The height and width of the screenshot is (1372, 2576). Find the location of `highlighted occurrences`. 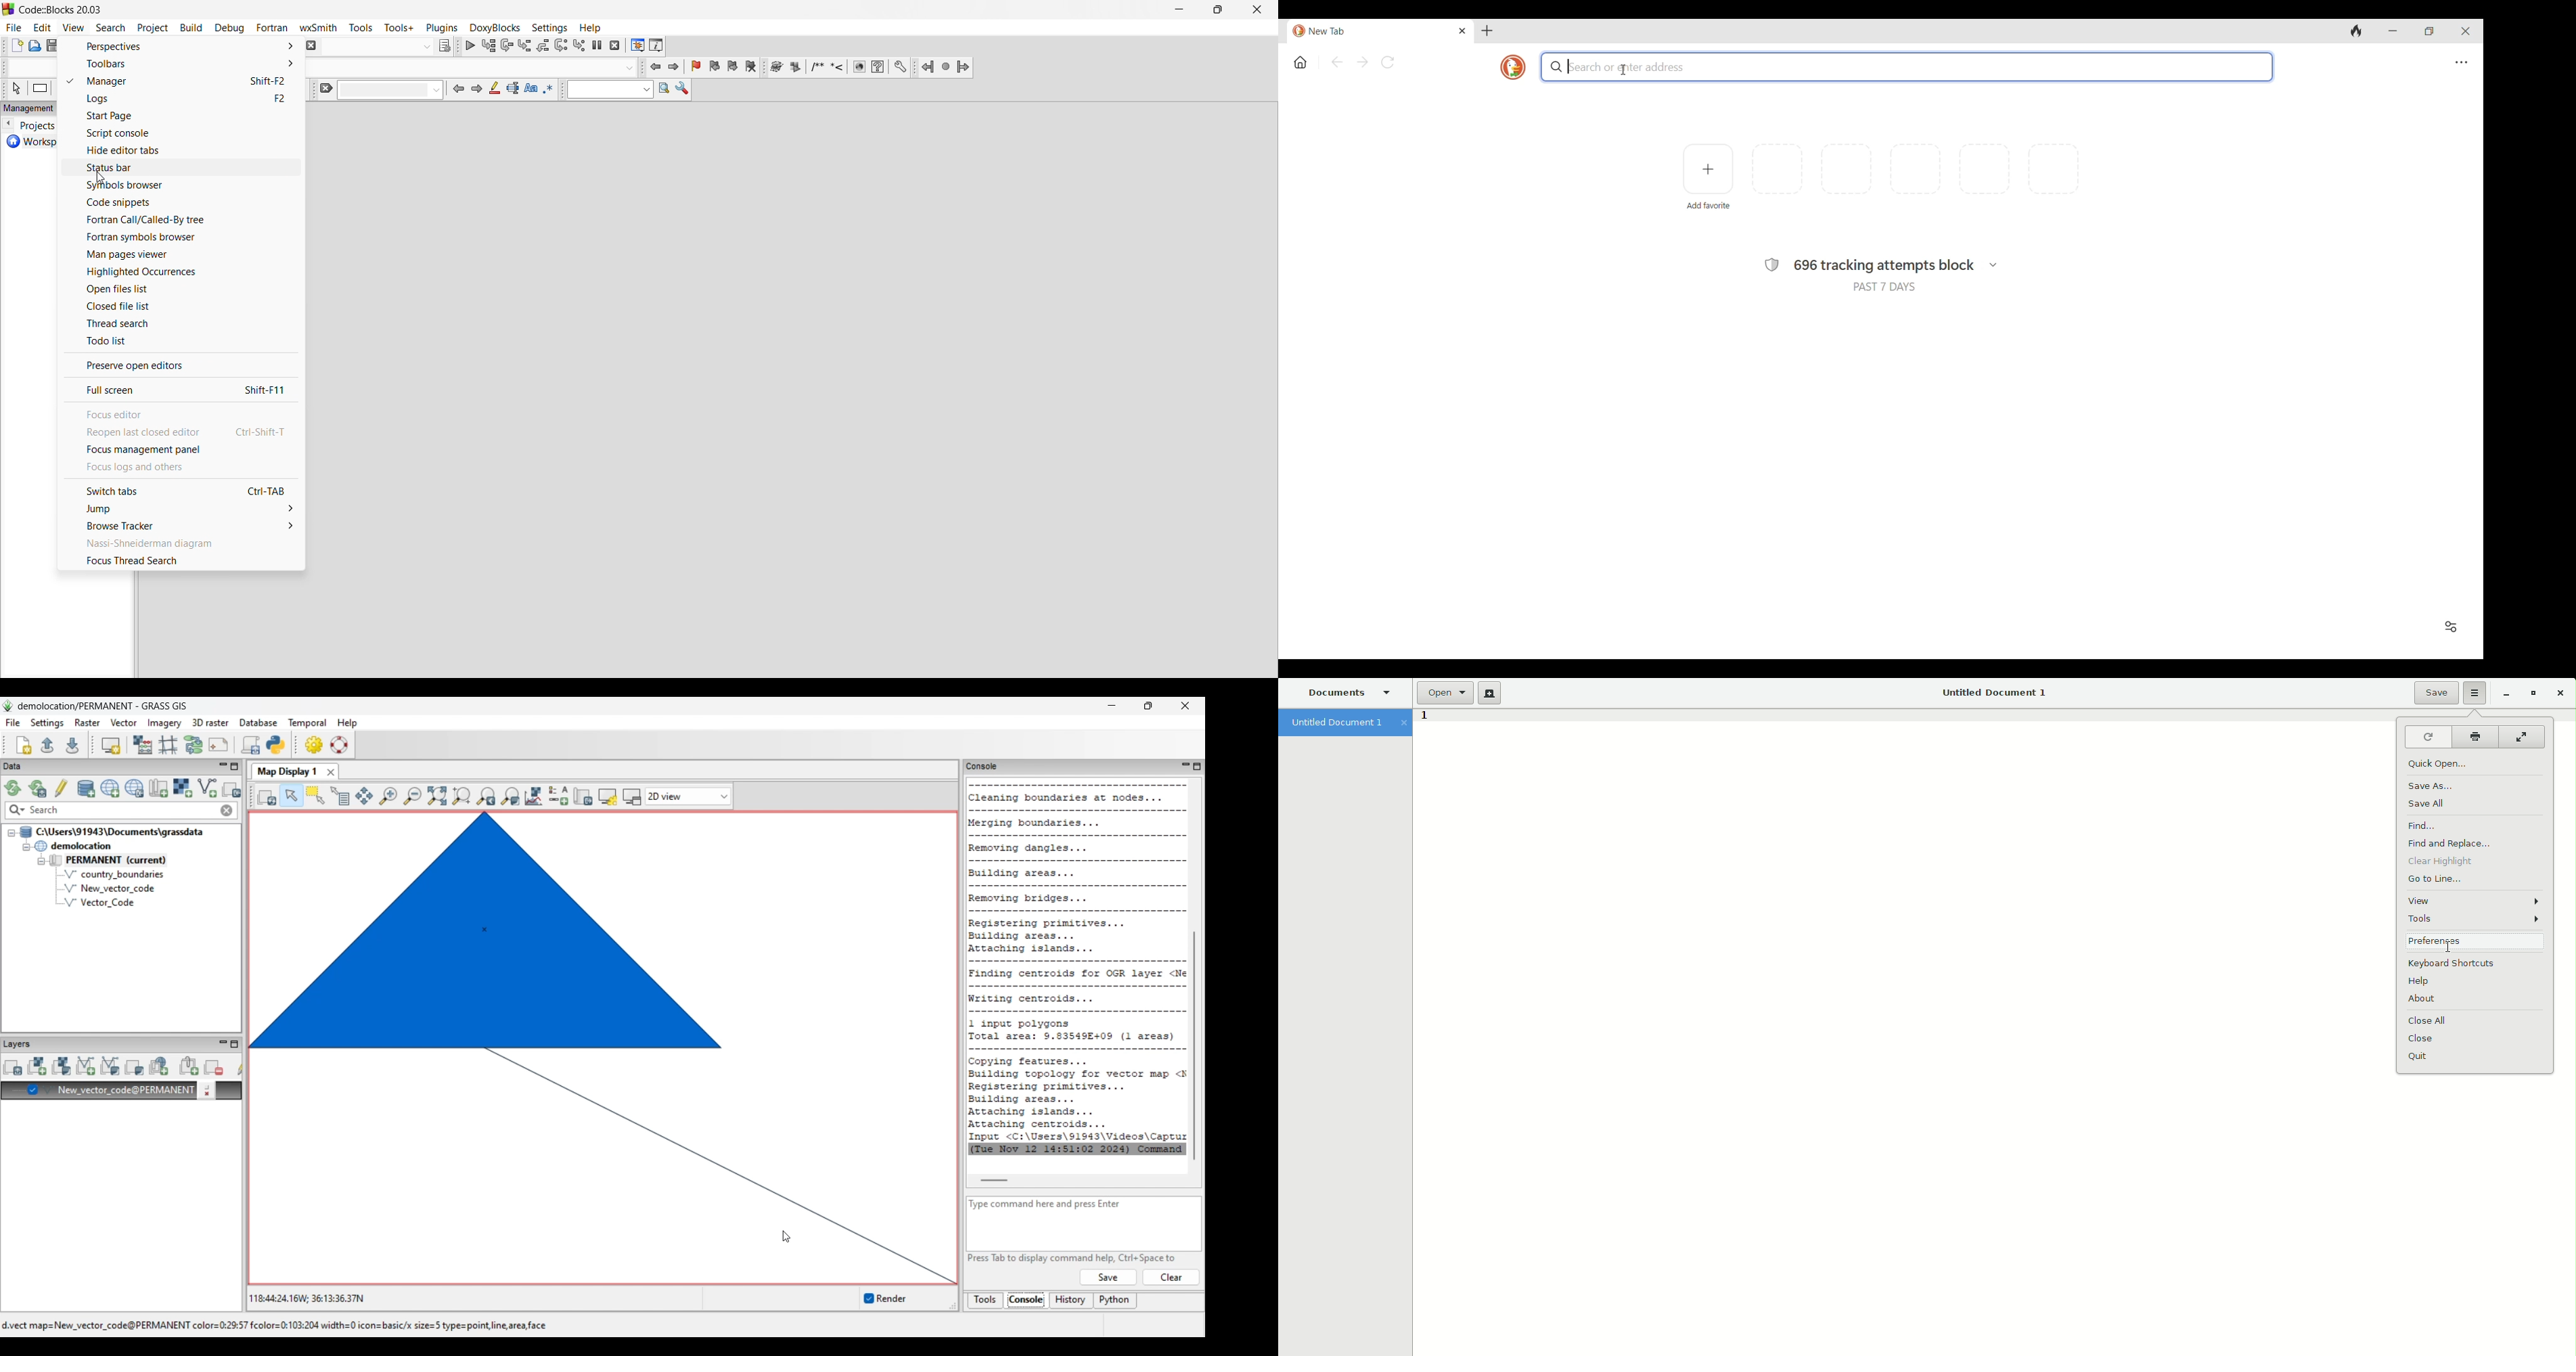

highlighted occurrences is located at coordinates (181, 274).